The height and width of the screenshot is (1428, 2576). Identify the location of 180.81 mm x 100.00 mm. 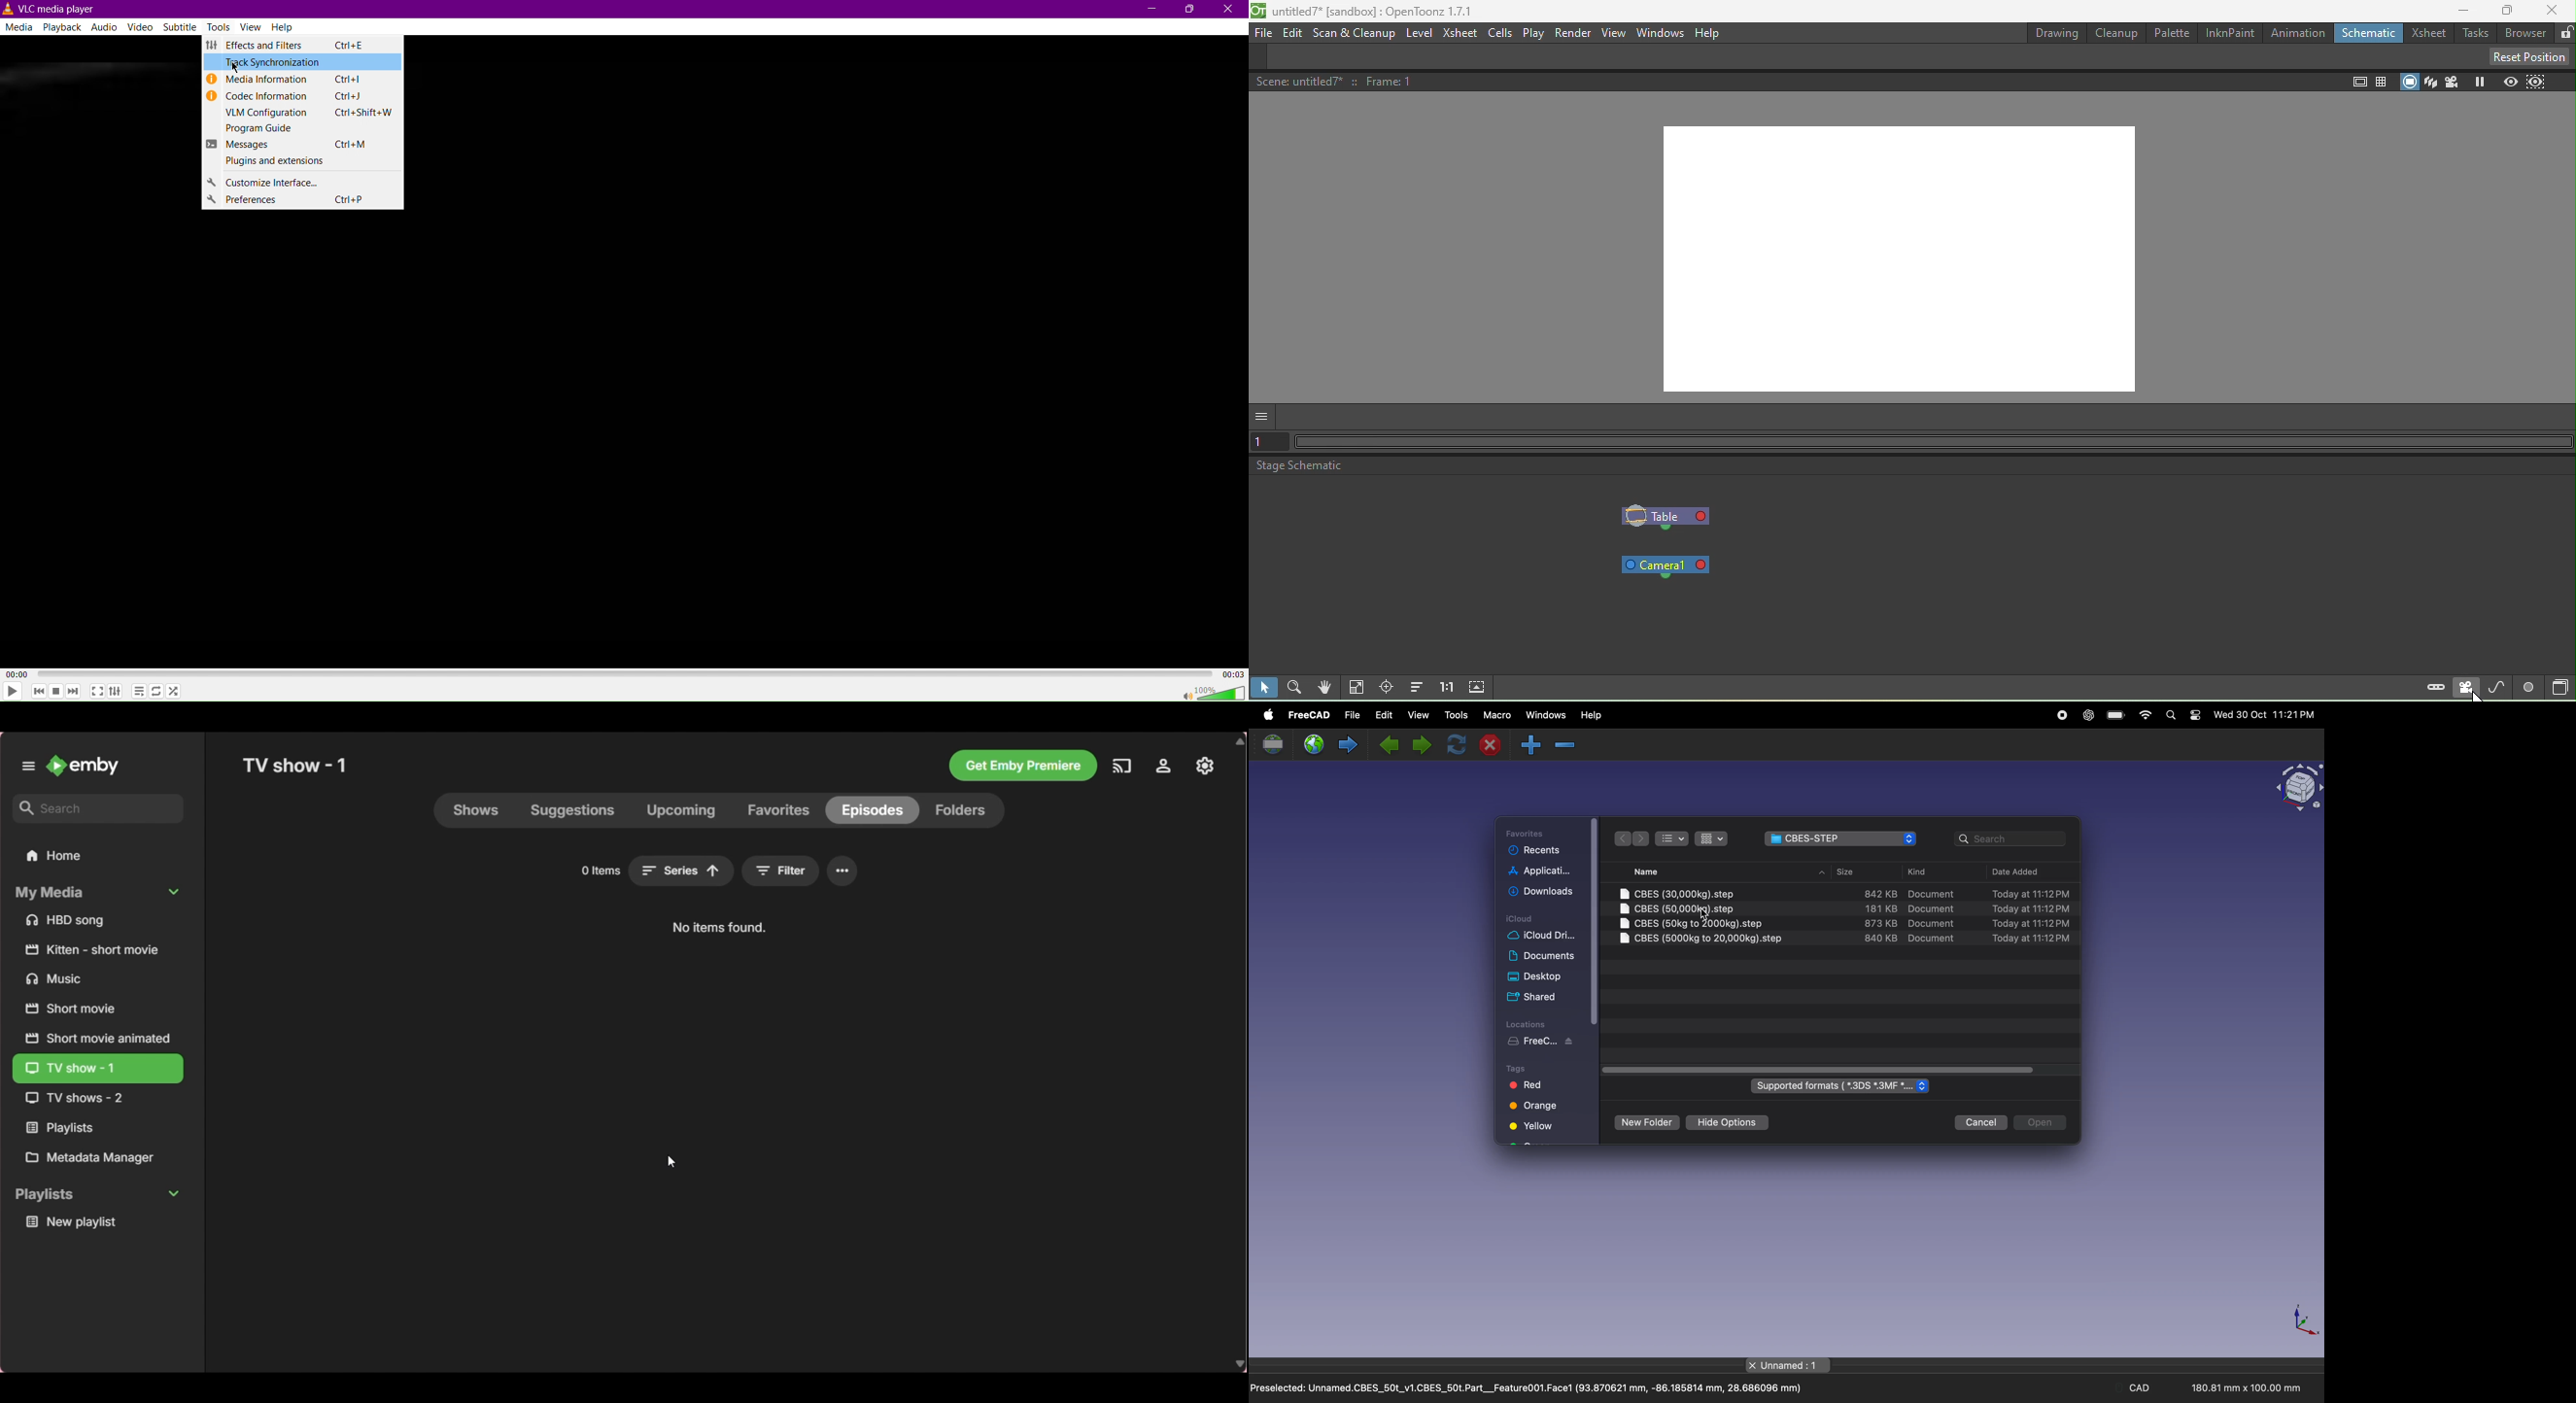
(2243, 1388).